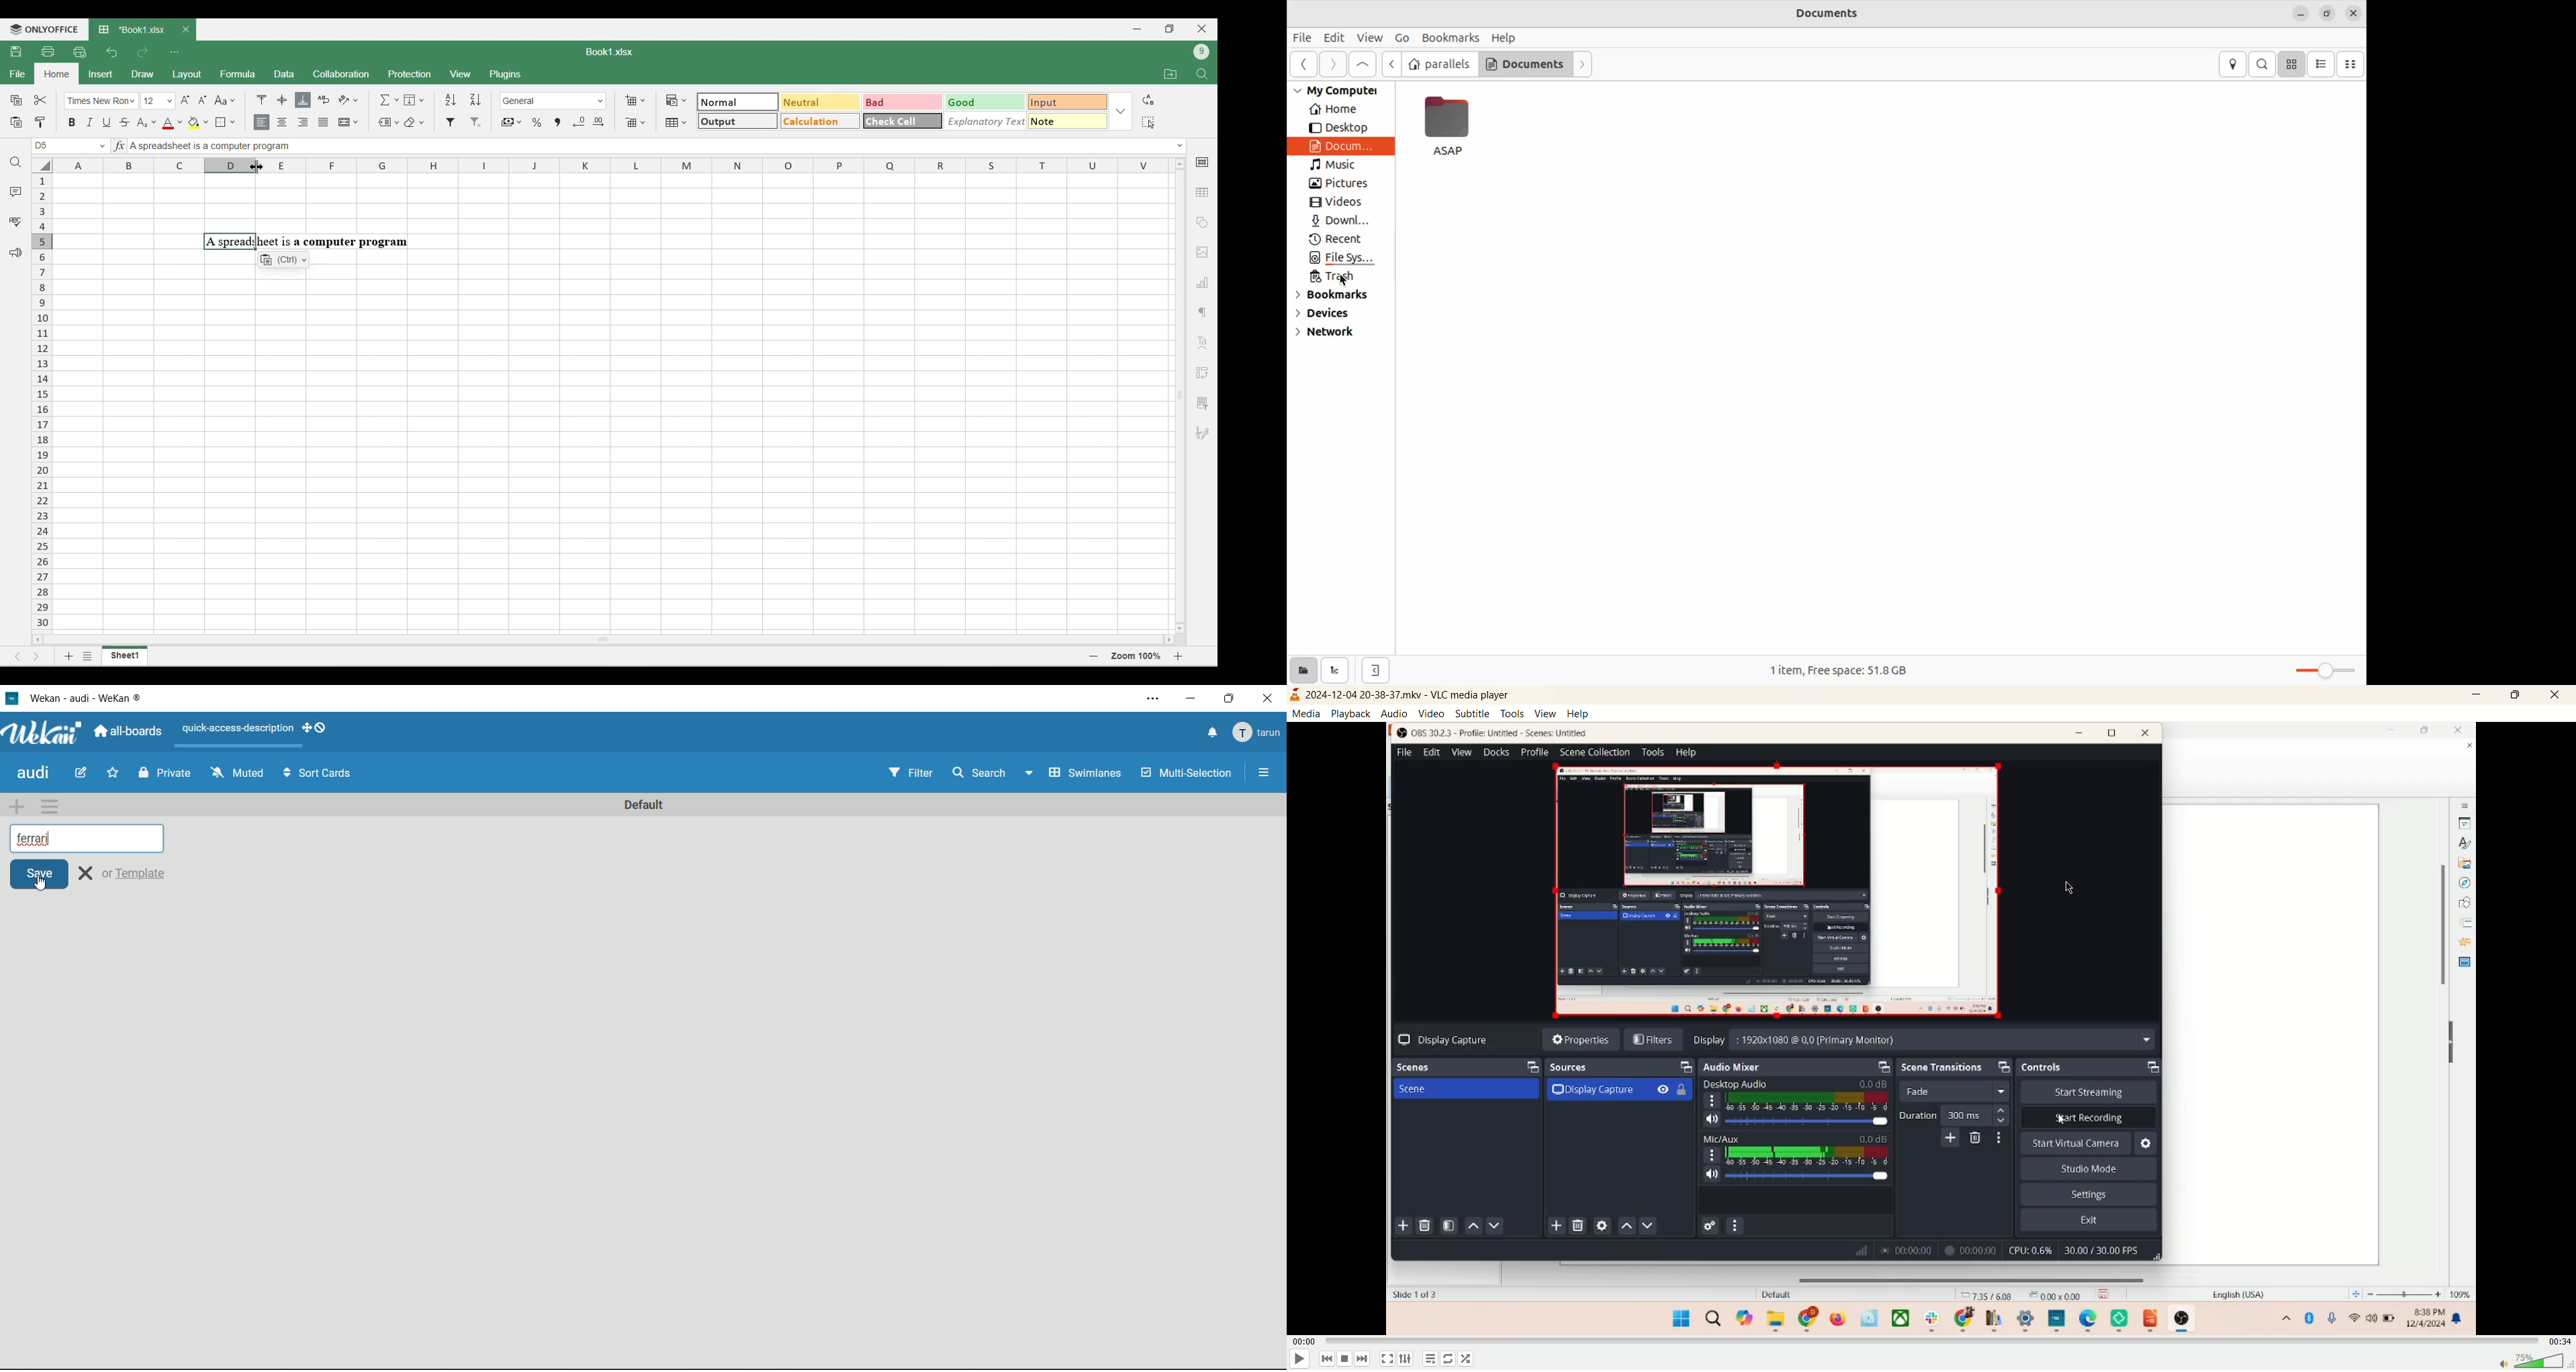  I want to click on List of sheets, so click(88, 656).